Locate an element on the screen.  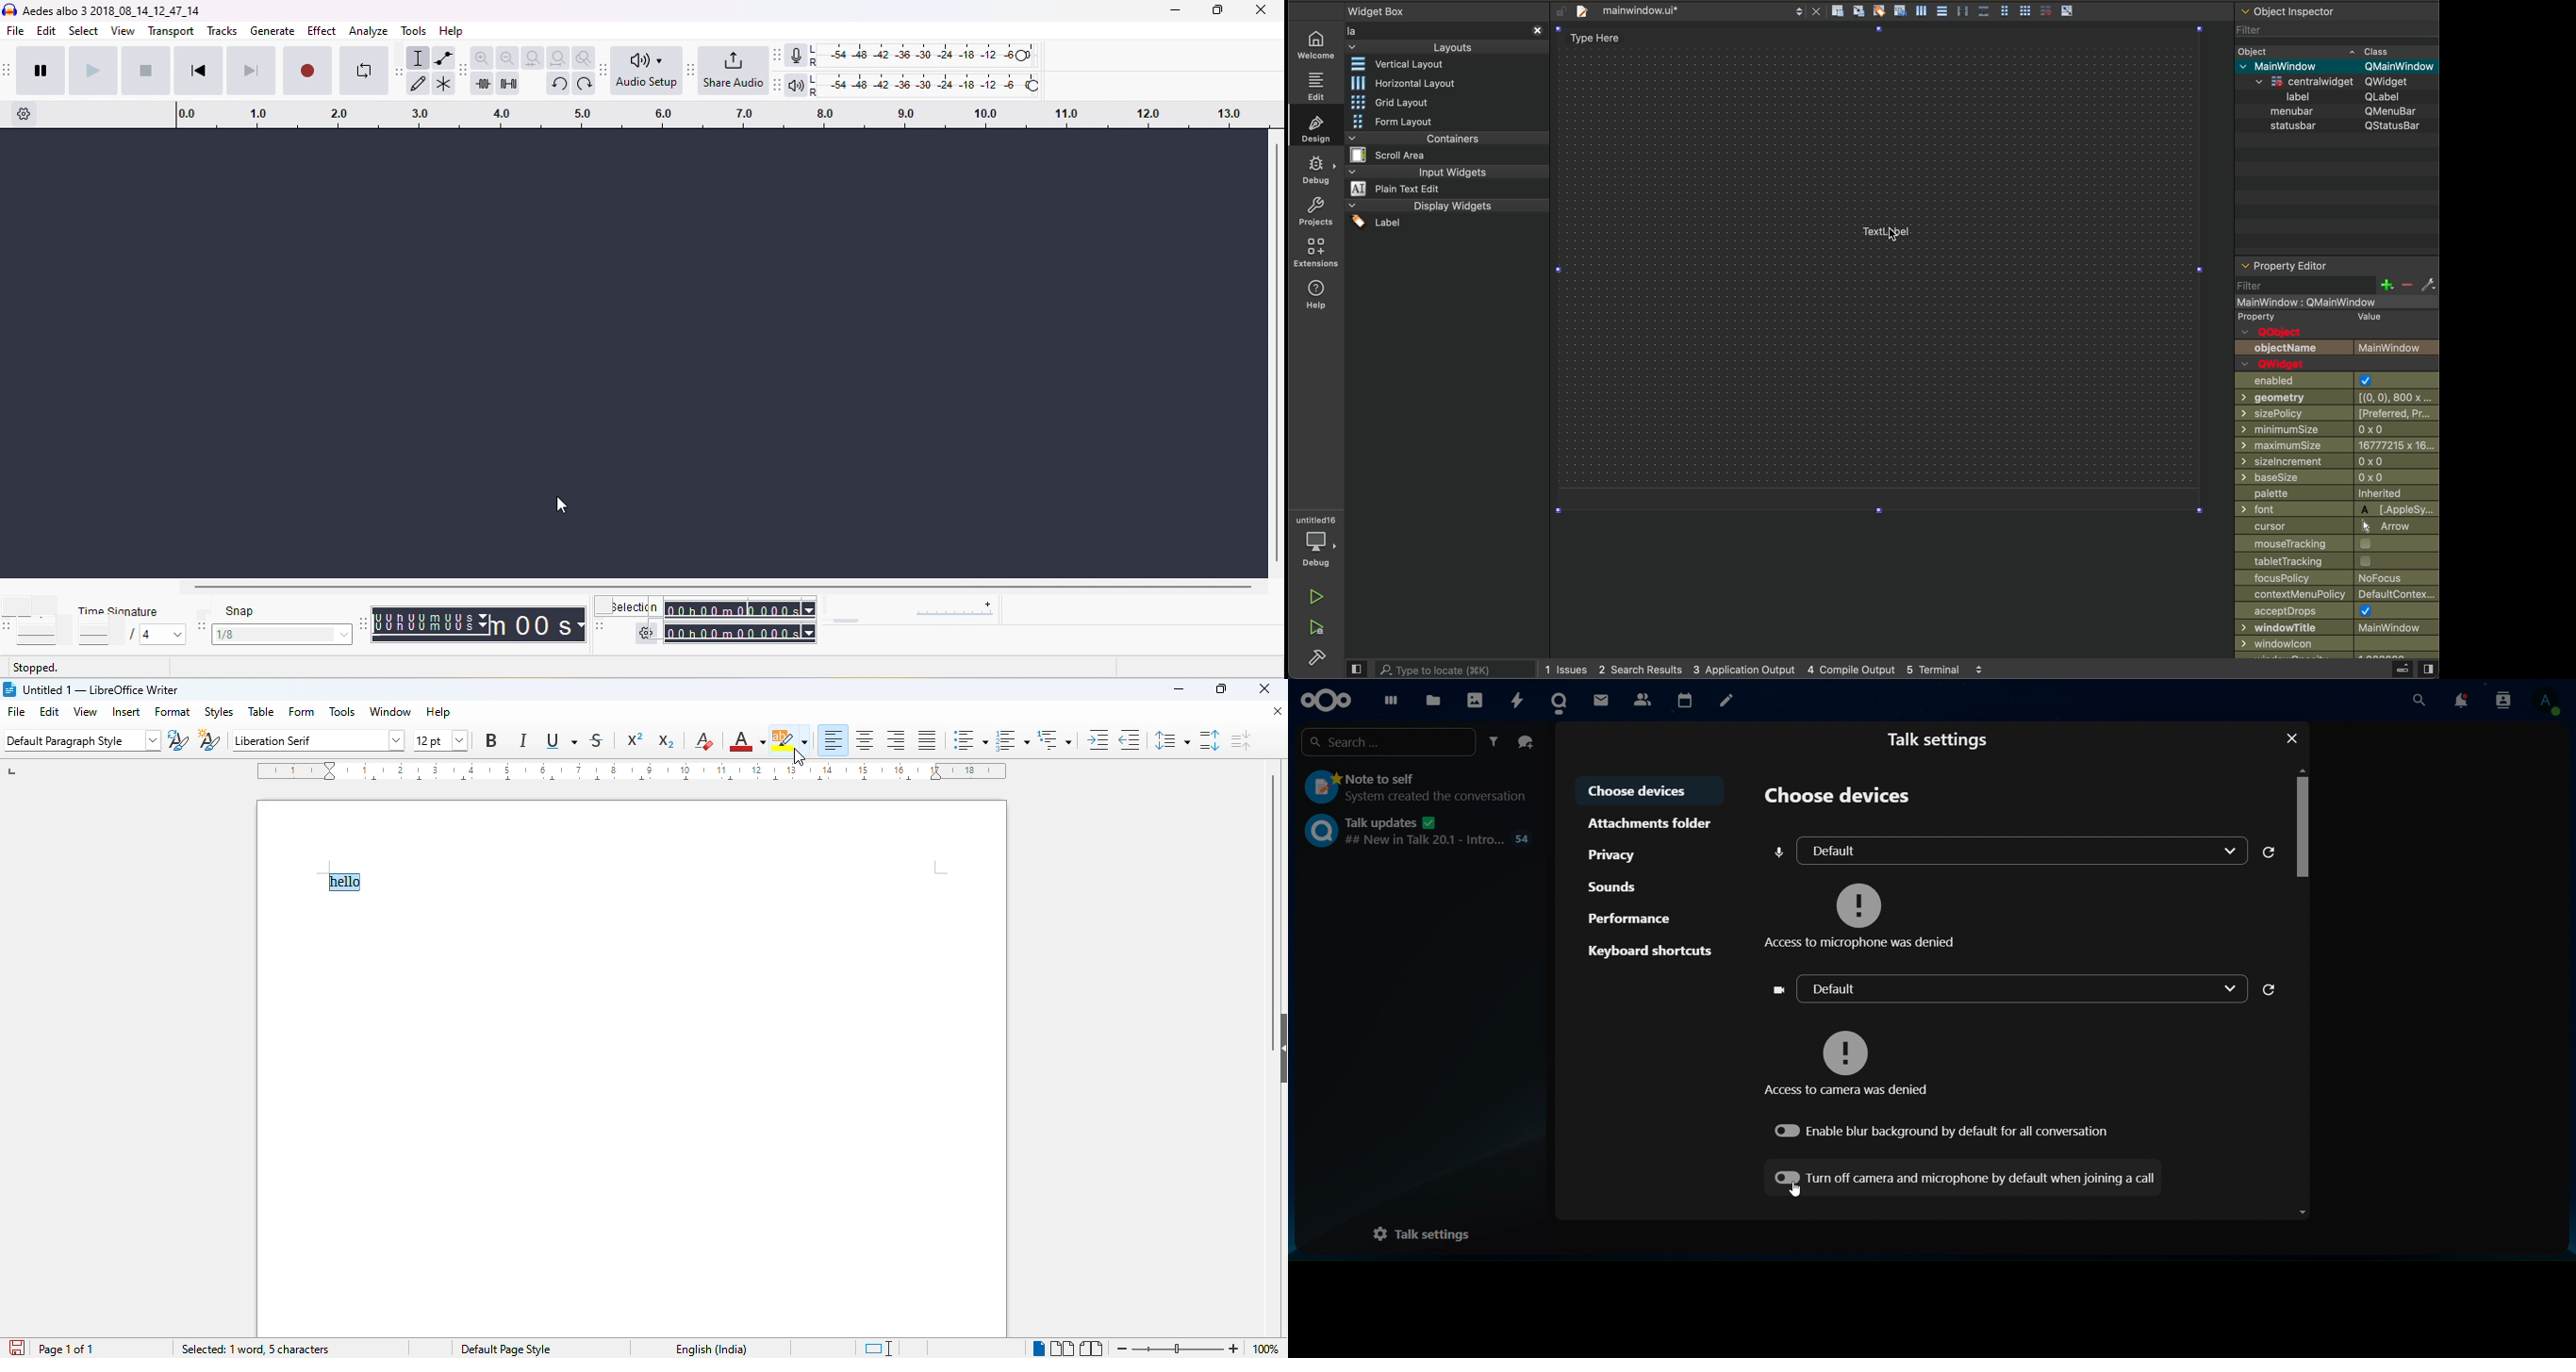
minimize is located at coordinates (1181, 689).